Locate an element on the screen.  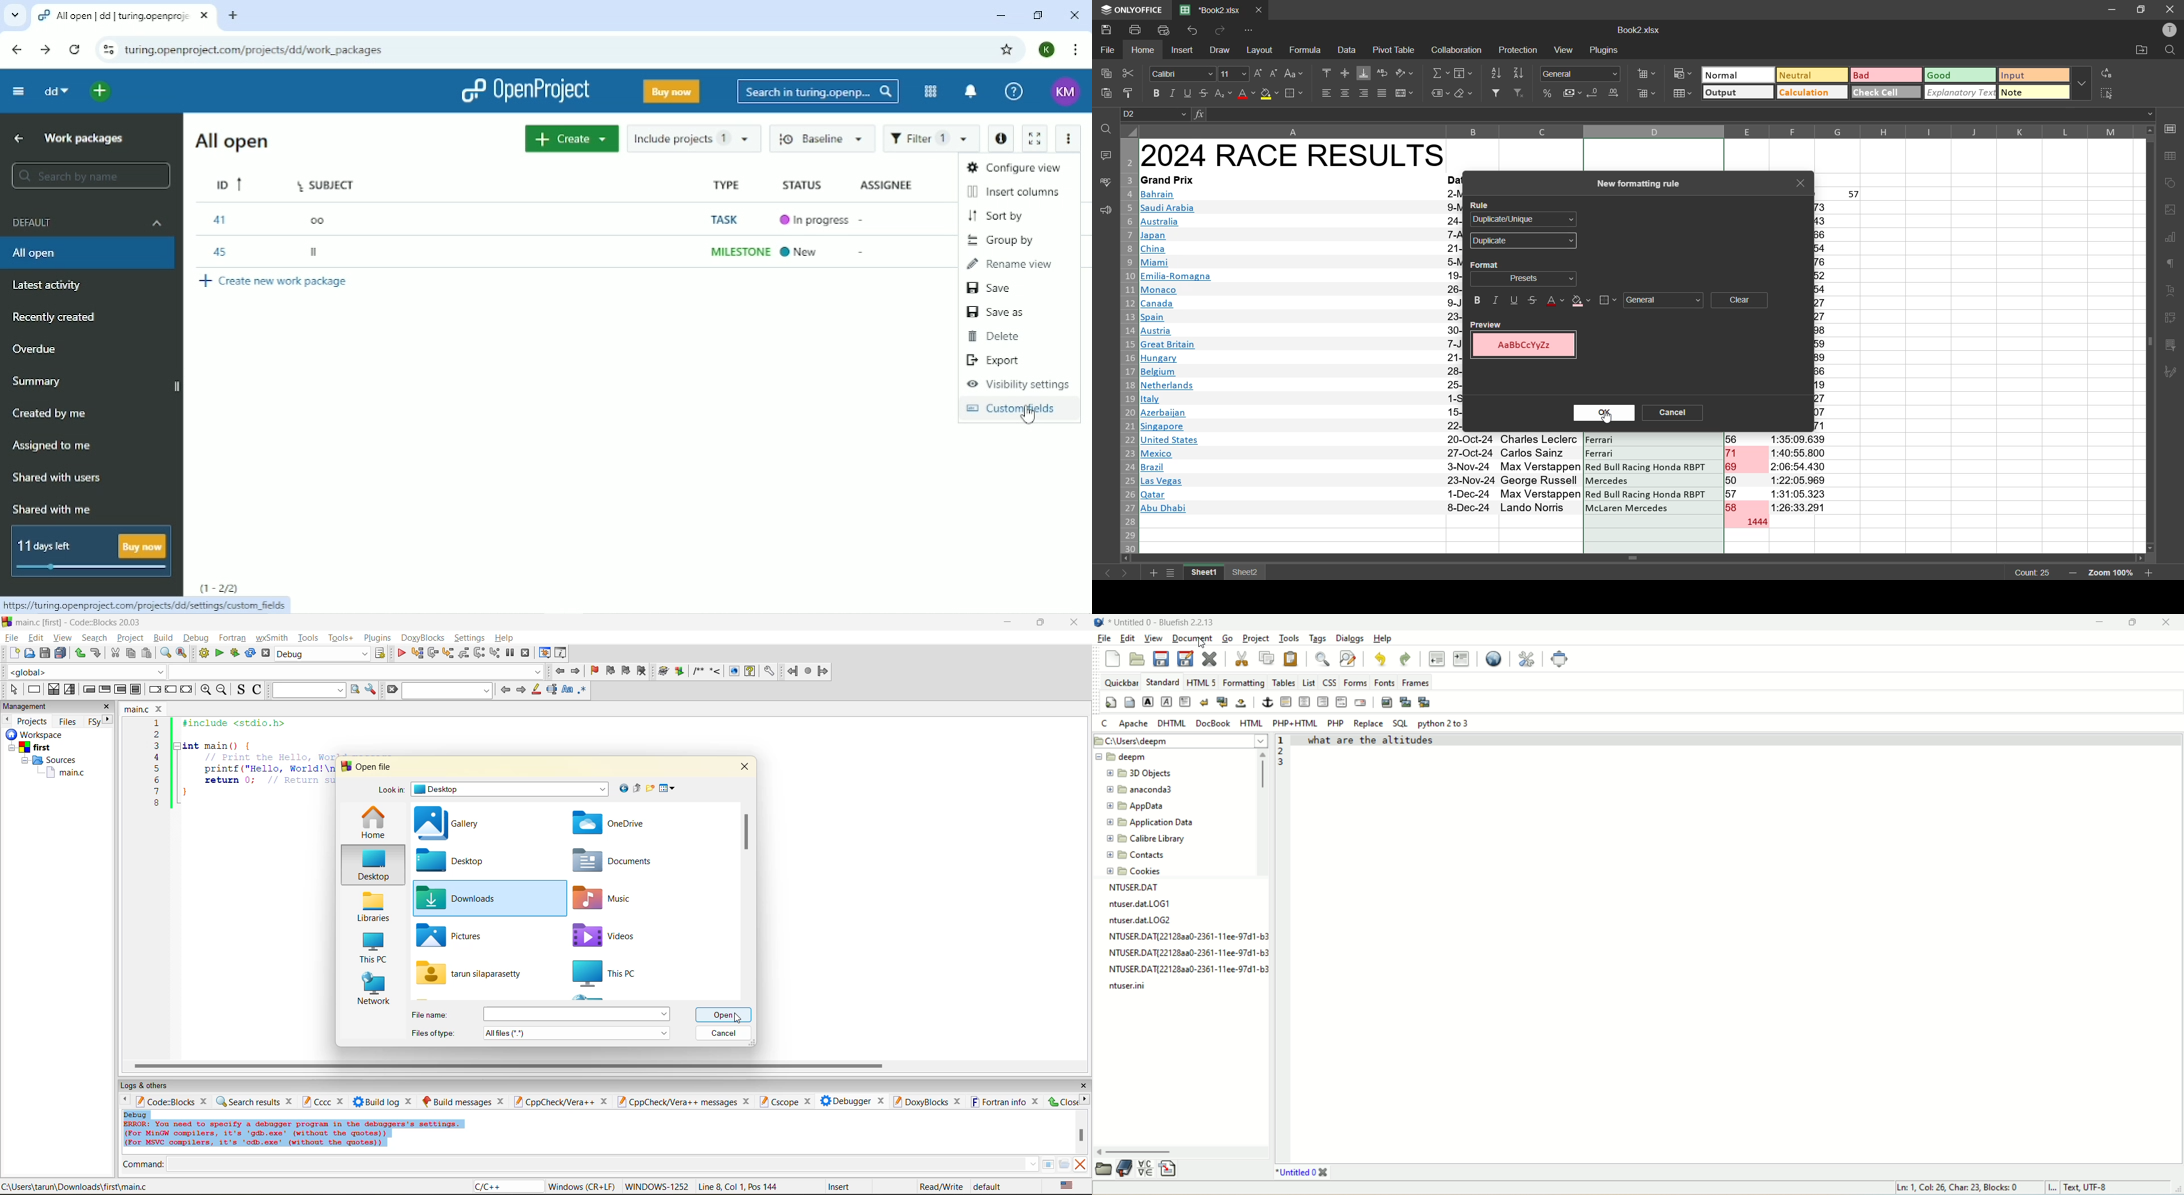
abort is located at coordinates (266, 653).